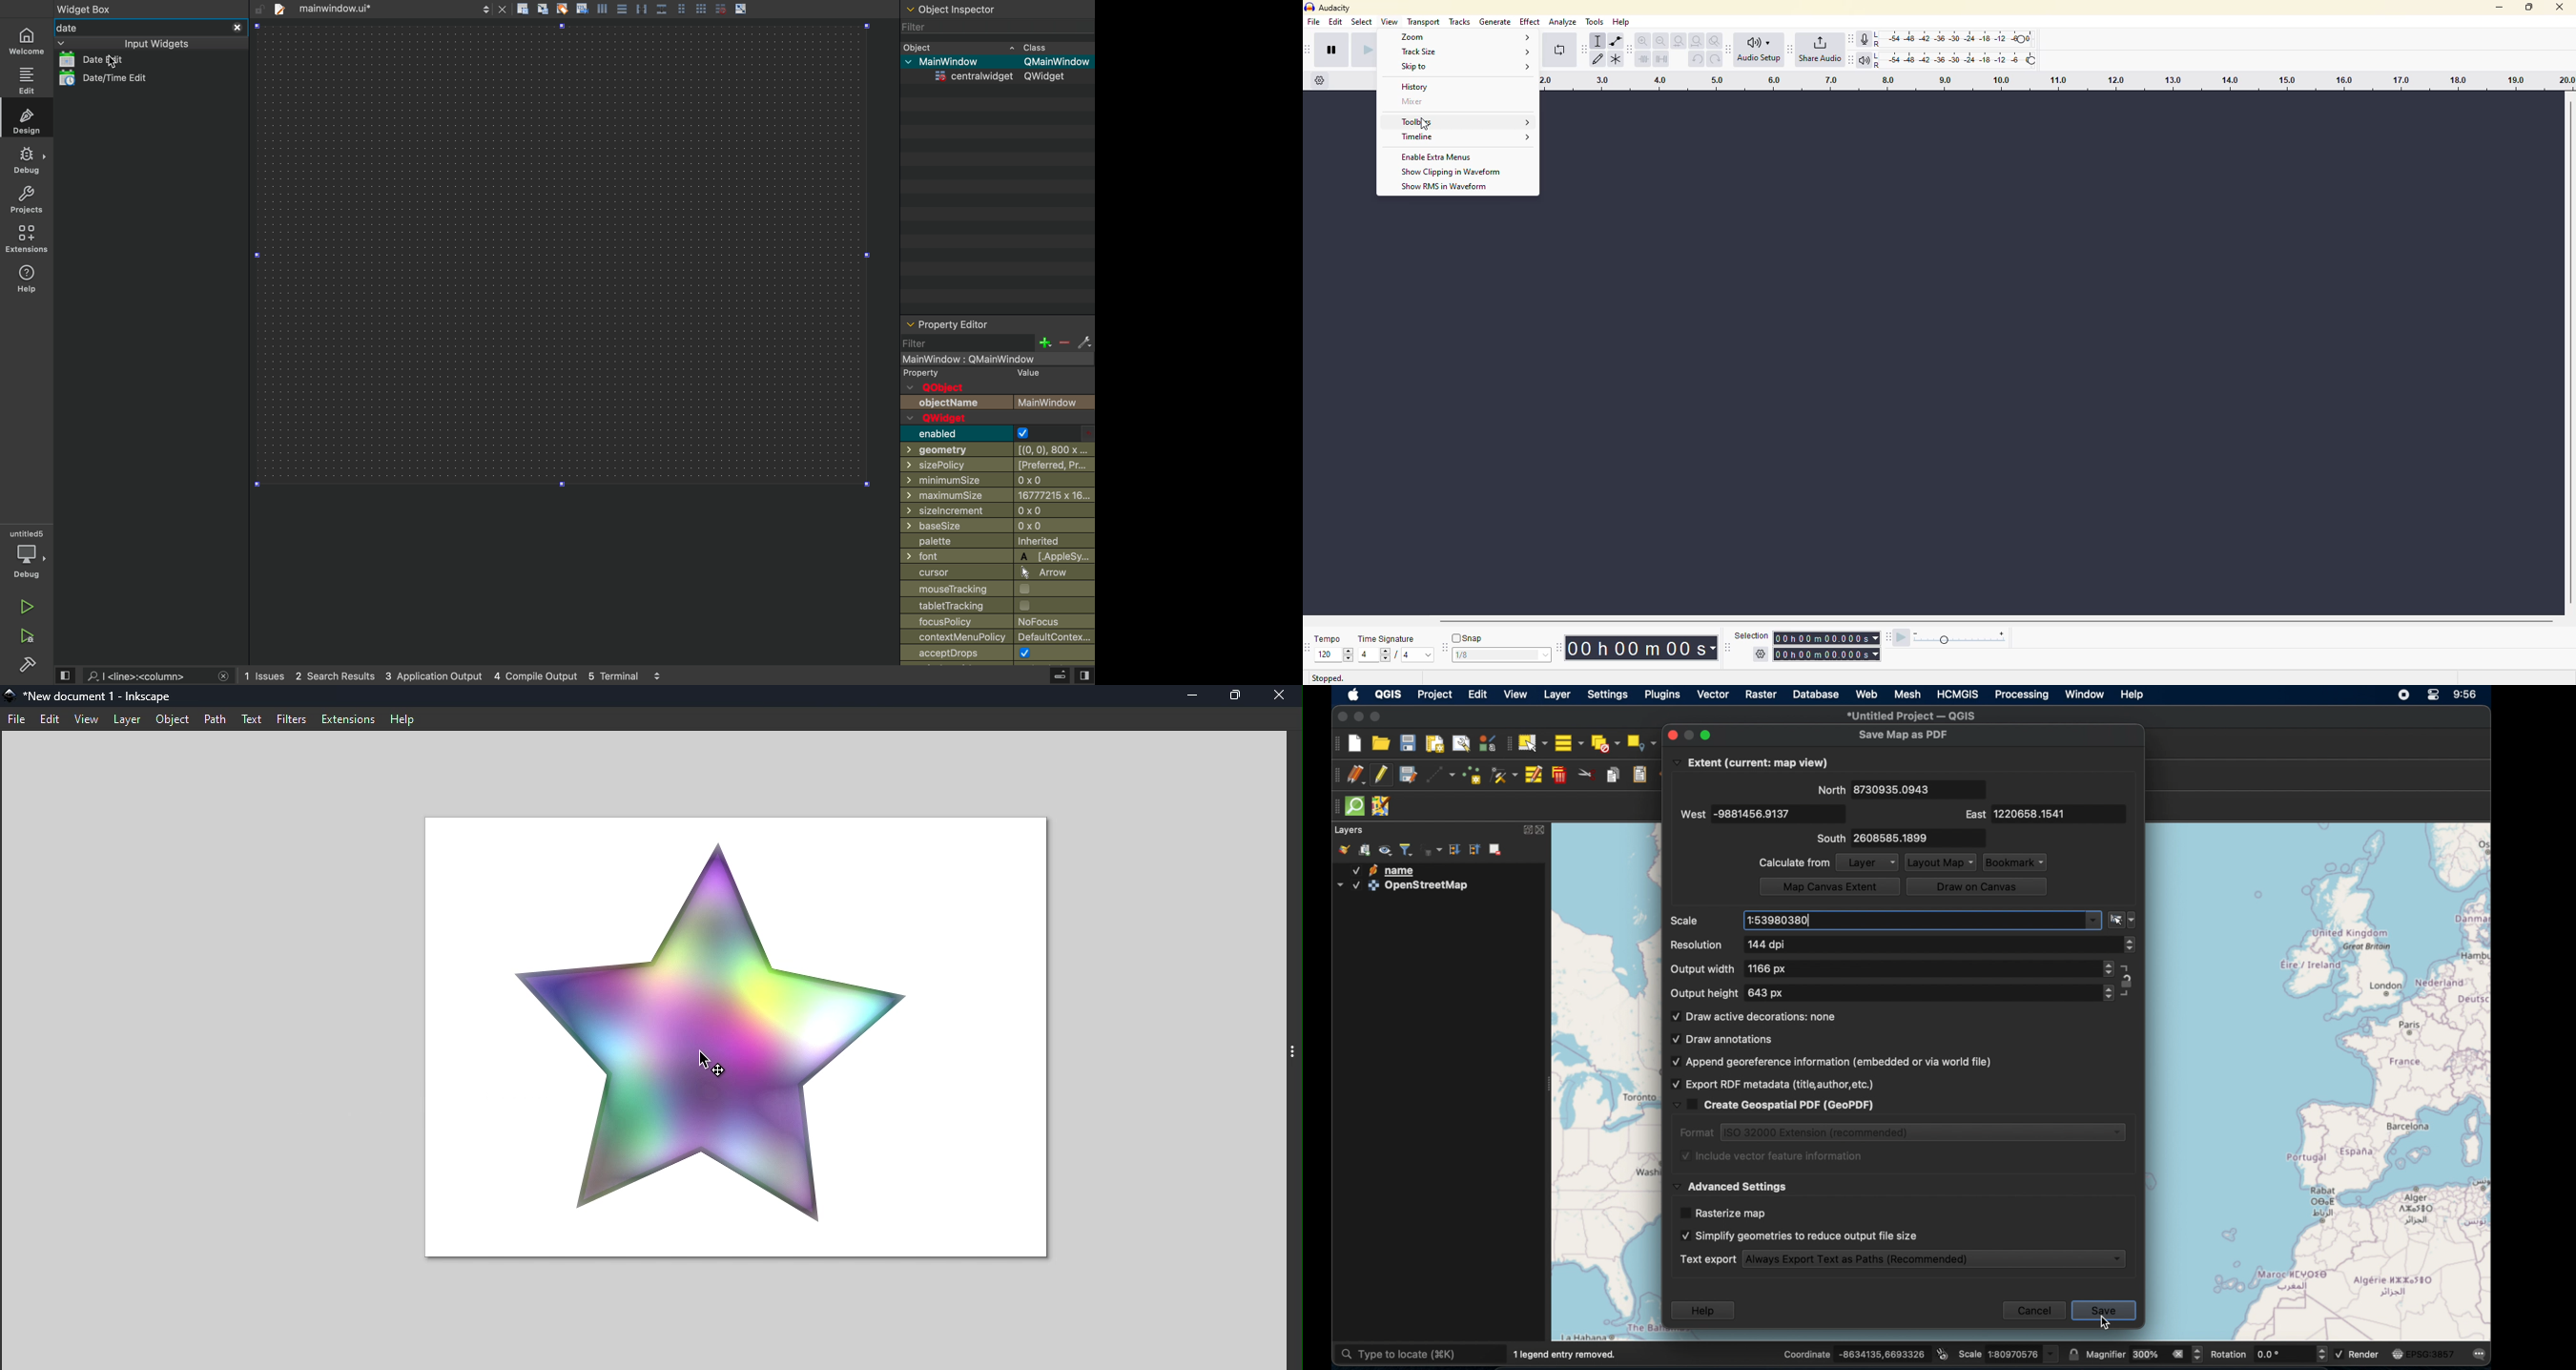 This screenshot has width=2576, height=1372. I want to click on remove layer/group, so click(1498, 849).